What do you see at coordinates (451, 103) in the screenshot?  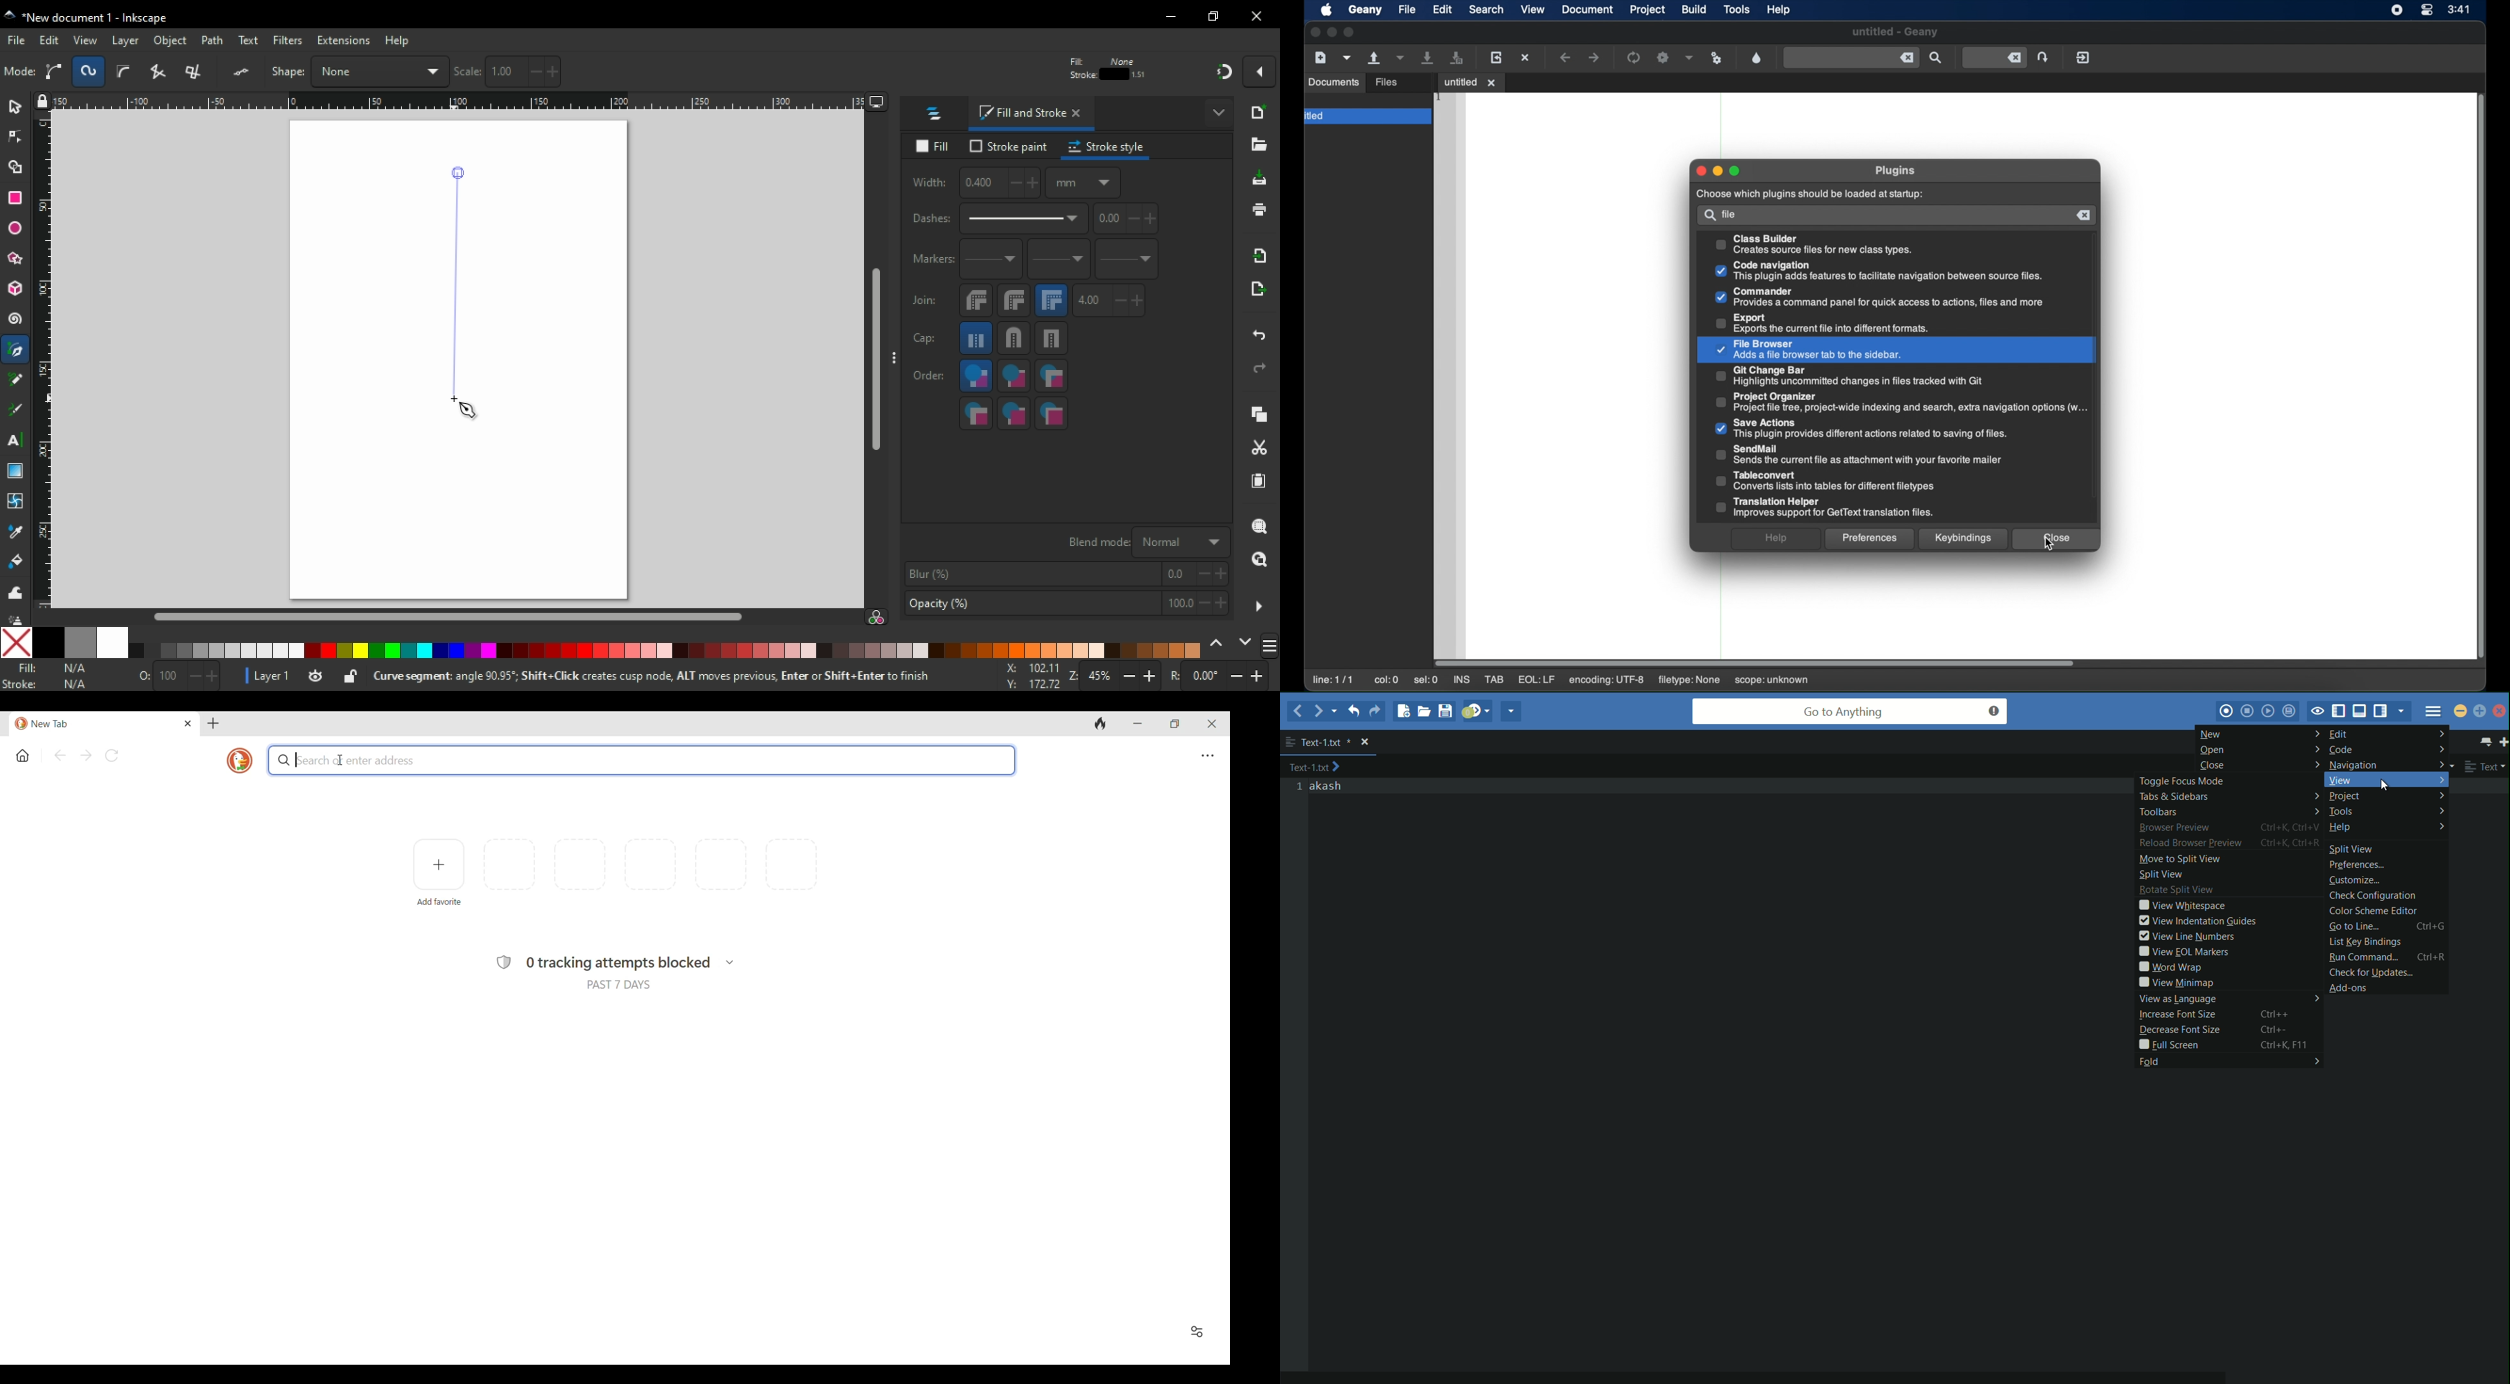 I see `Ruler` at bounding box center [451, 103].